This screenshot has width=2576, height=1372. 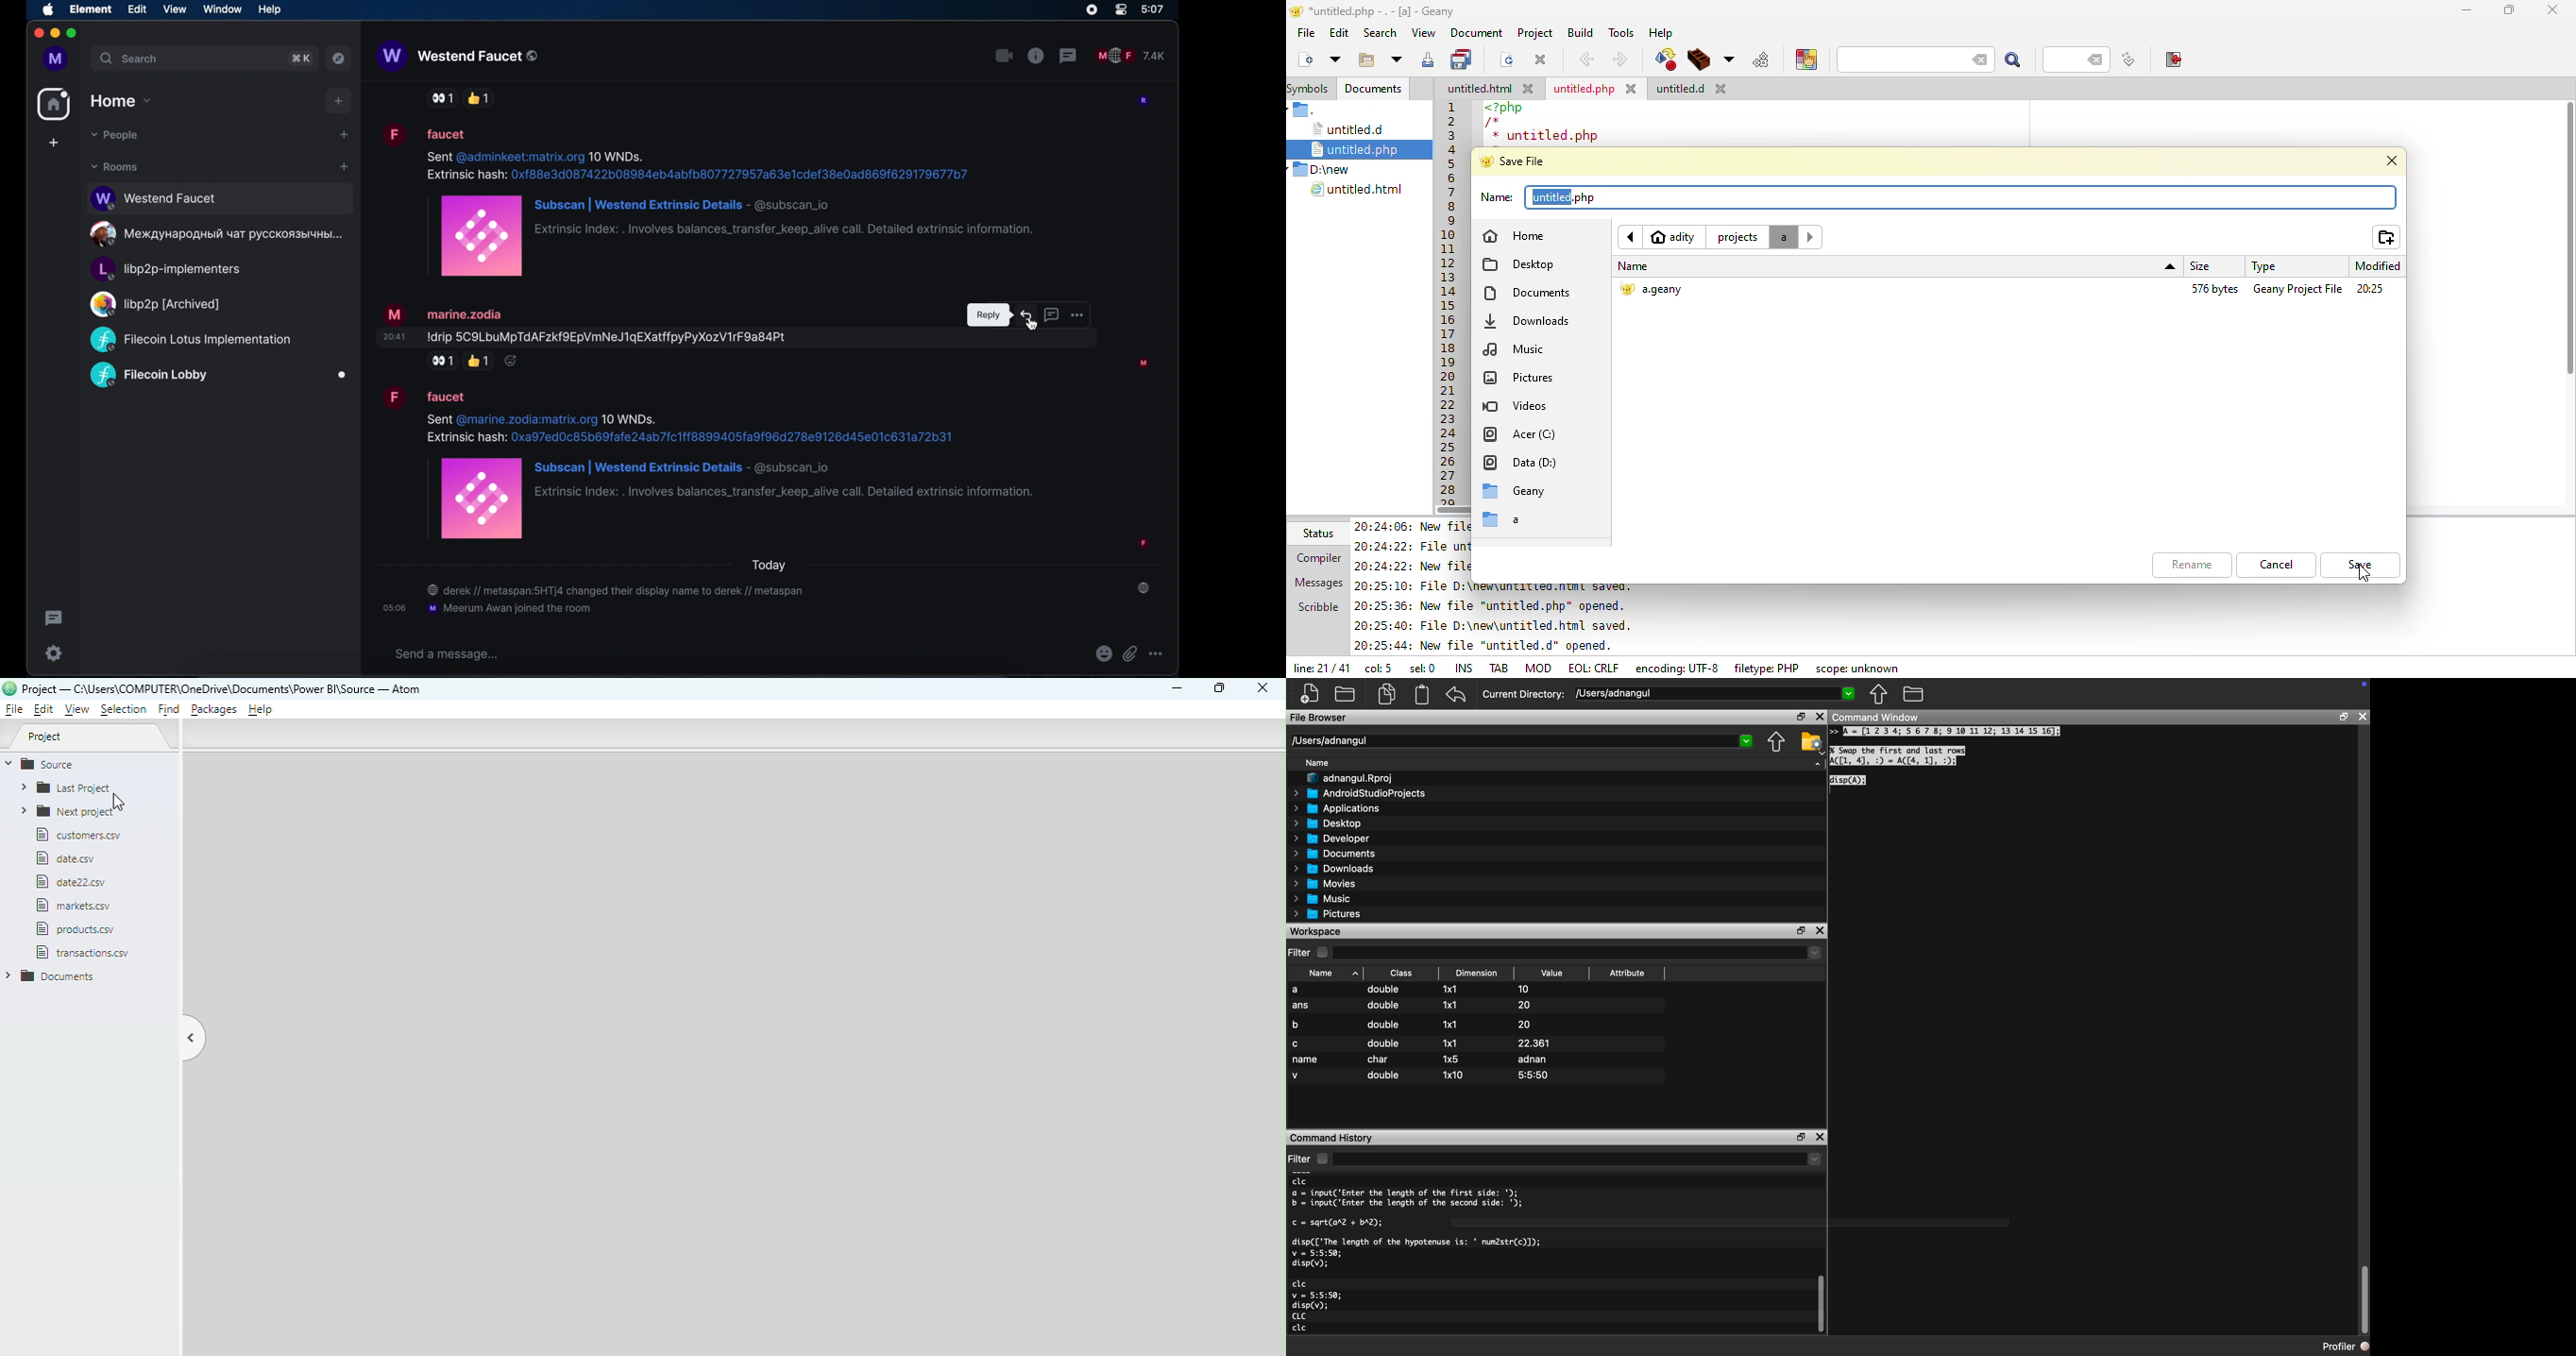 I want to click on participant profile picture, so click(x=1145, y=362).